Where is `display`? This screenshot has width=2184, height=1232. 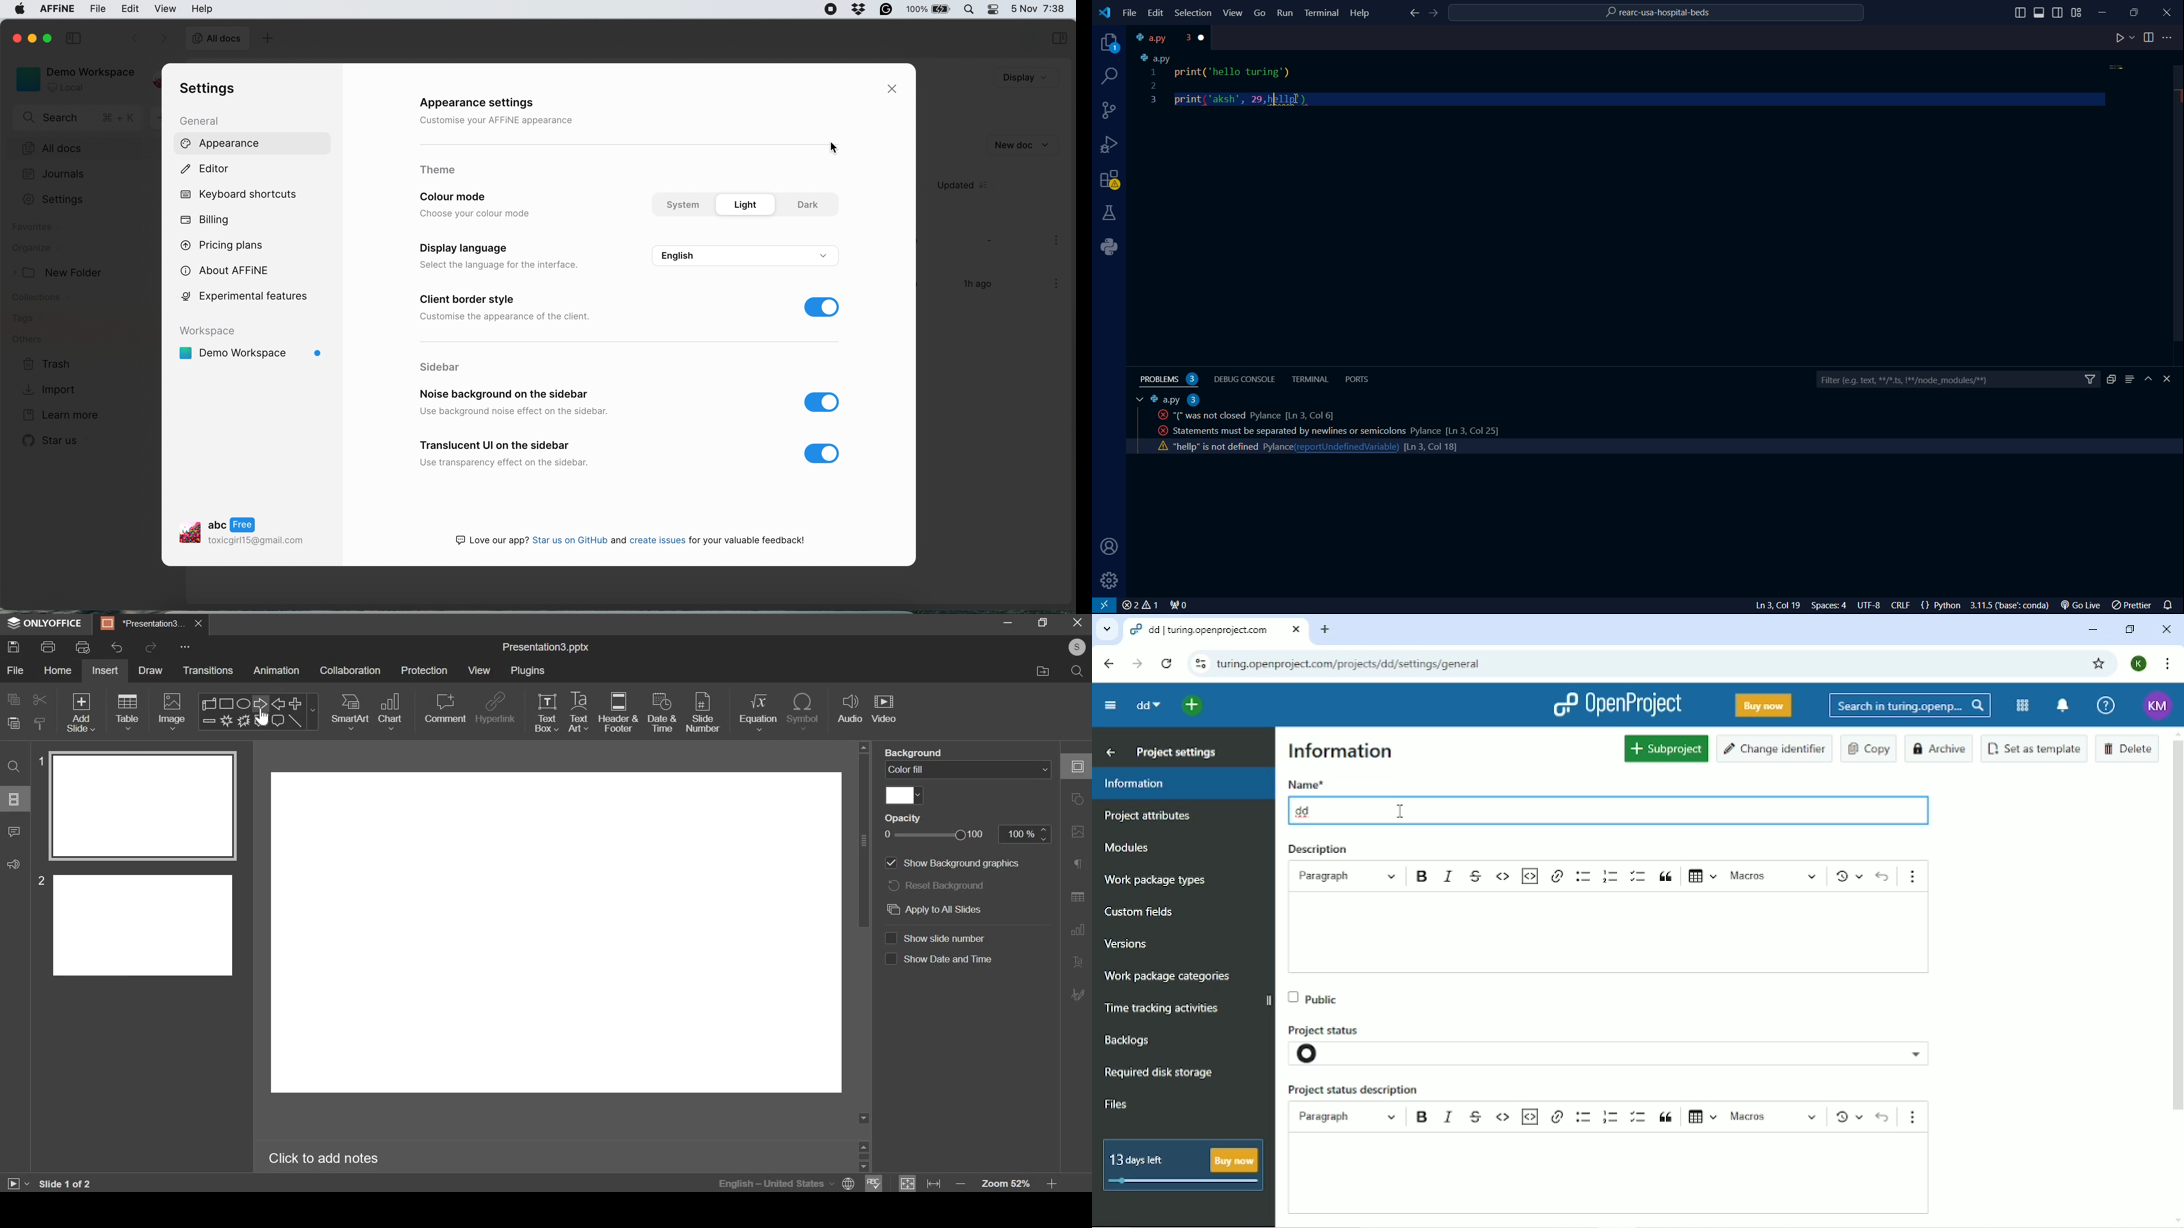
display is located at coordinates (1027, 79).